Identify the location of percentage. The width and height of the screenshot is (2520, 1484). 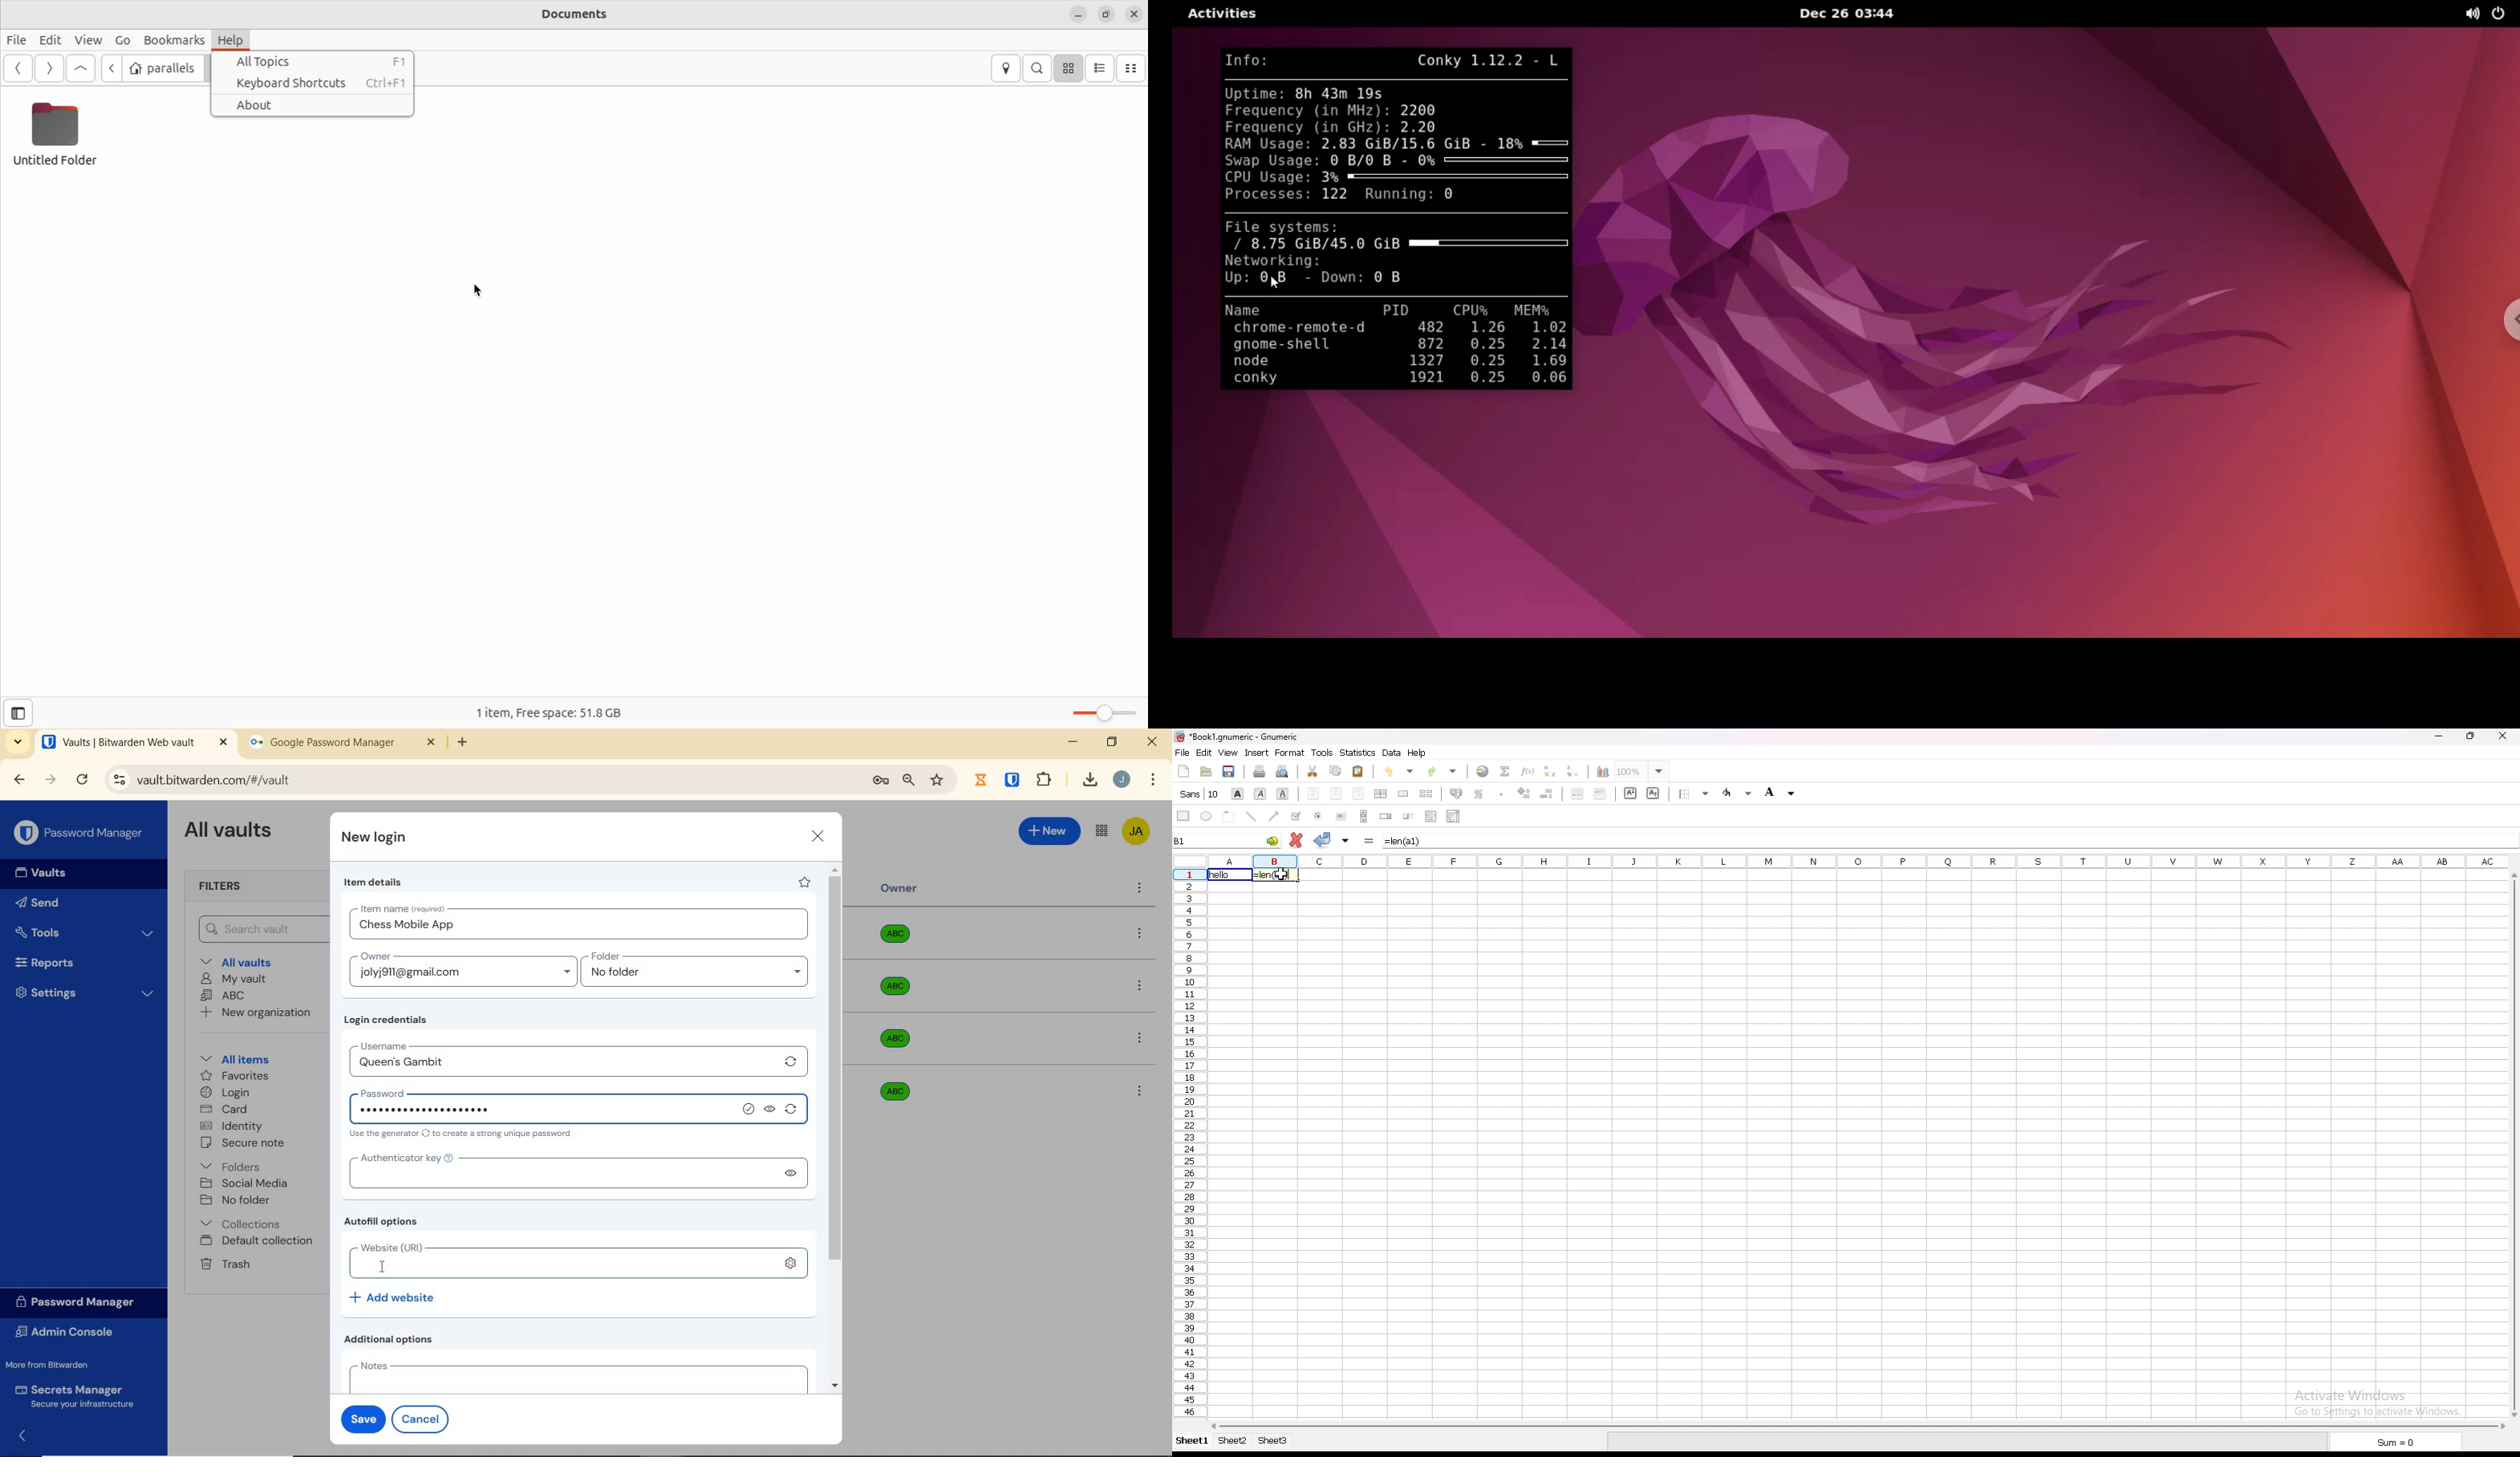
(1480, 793).